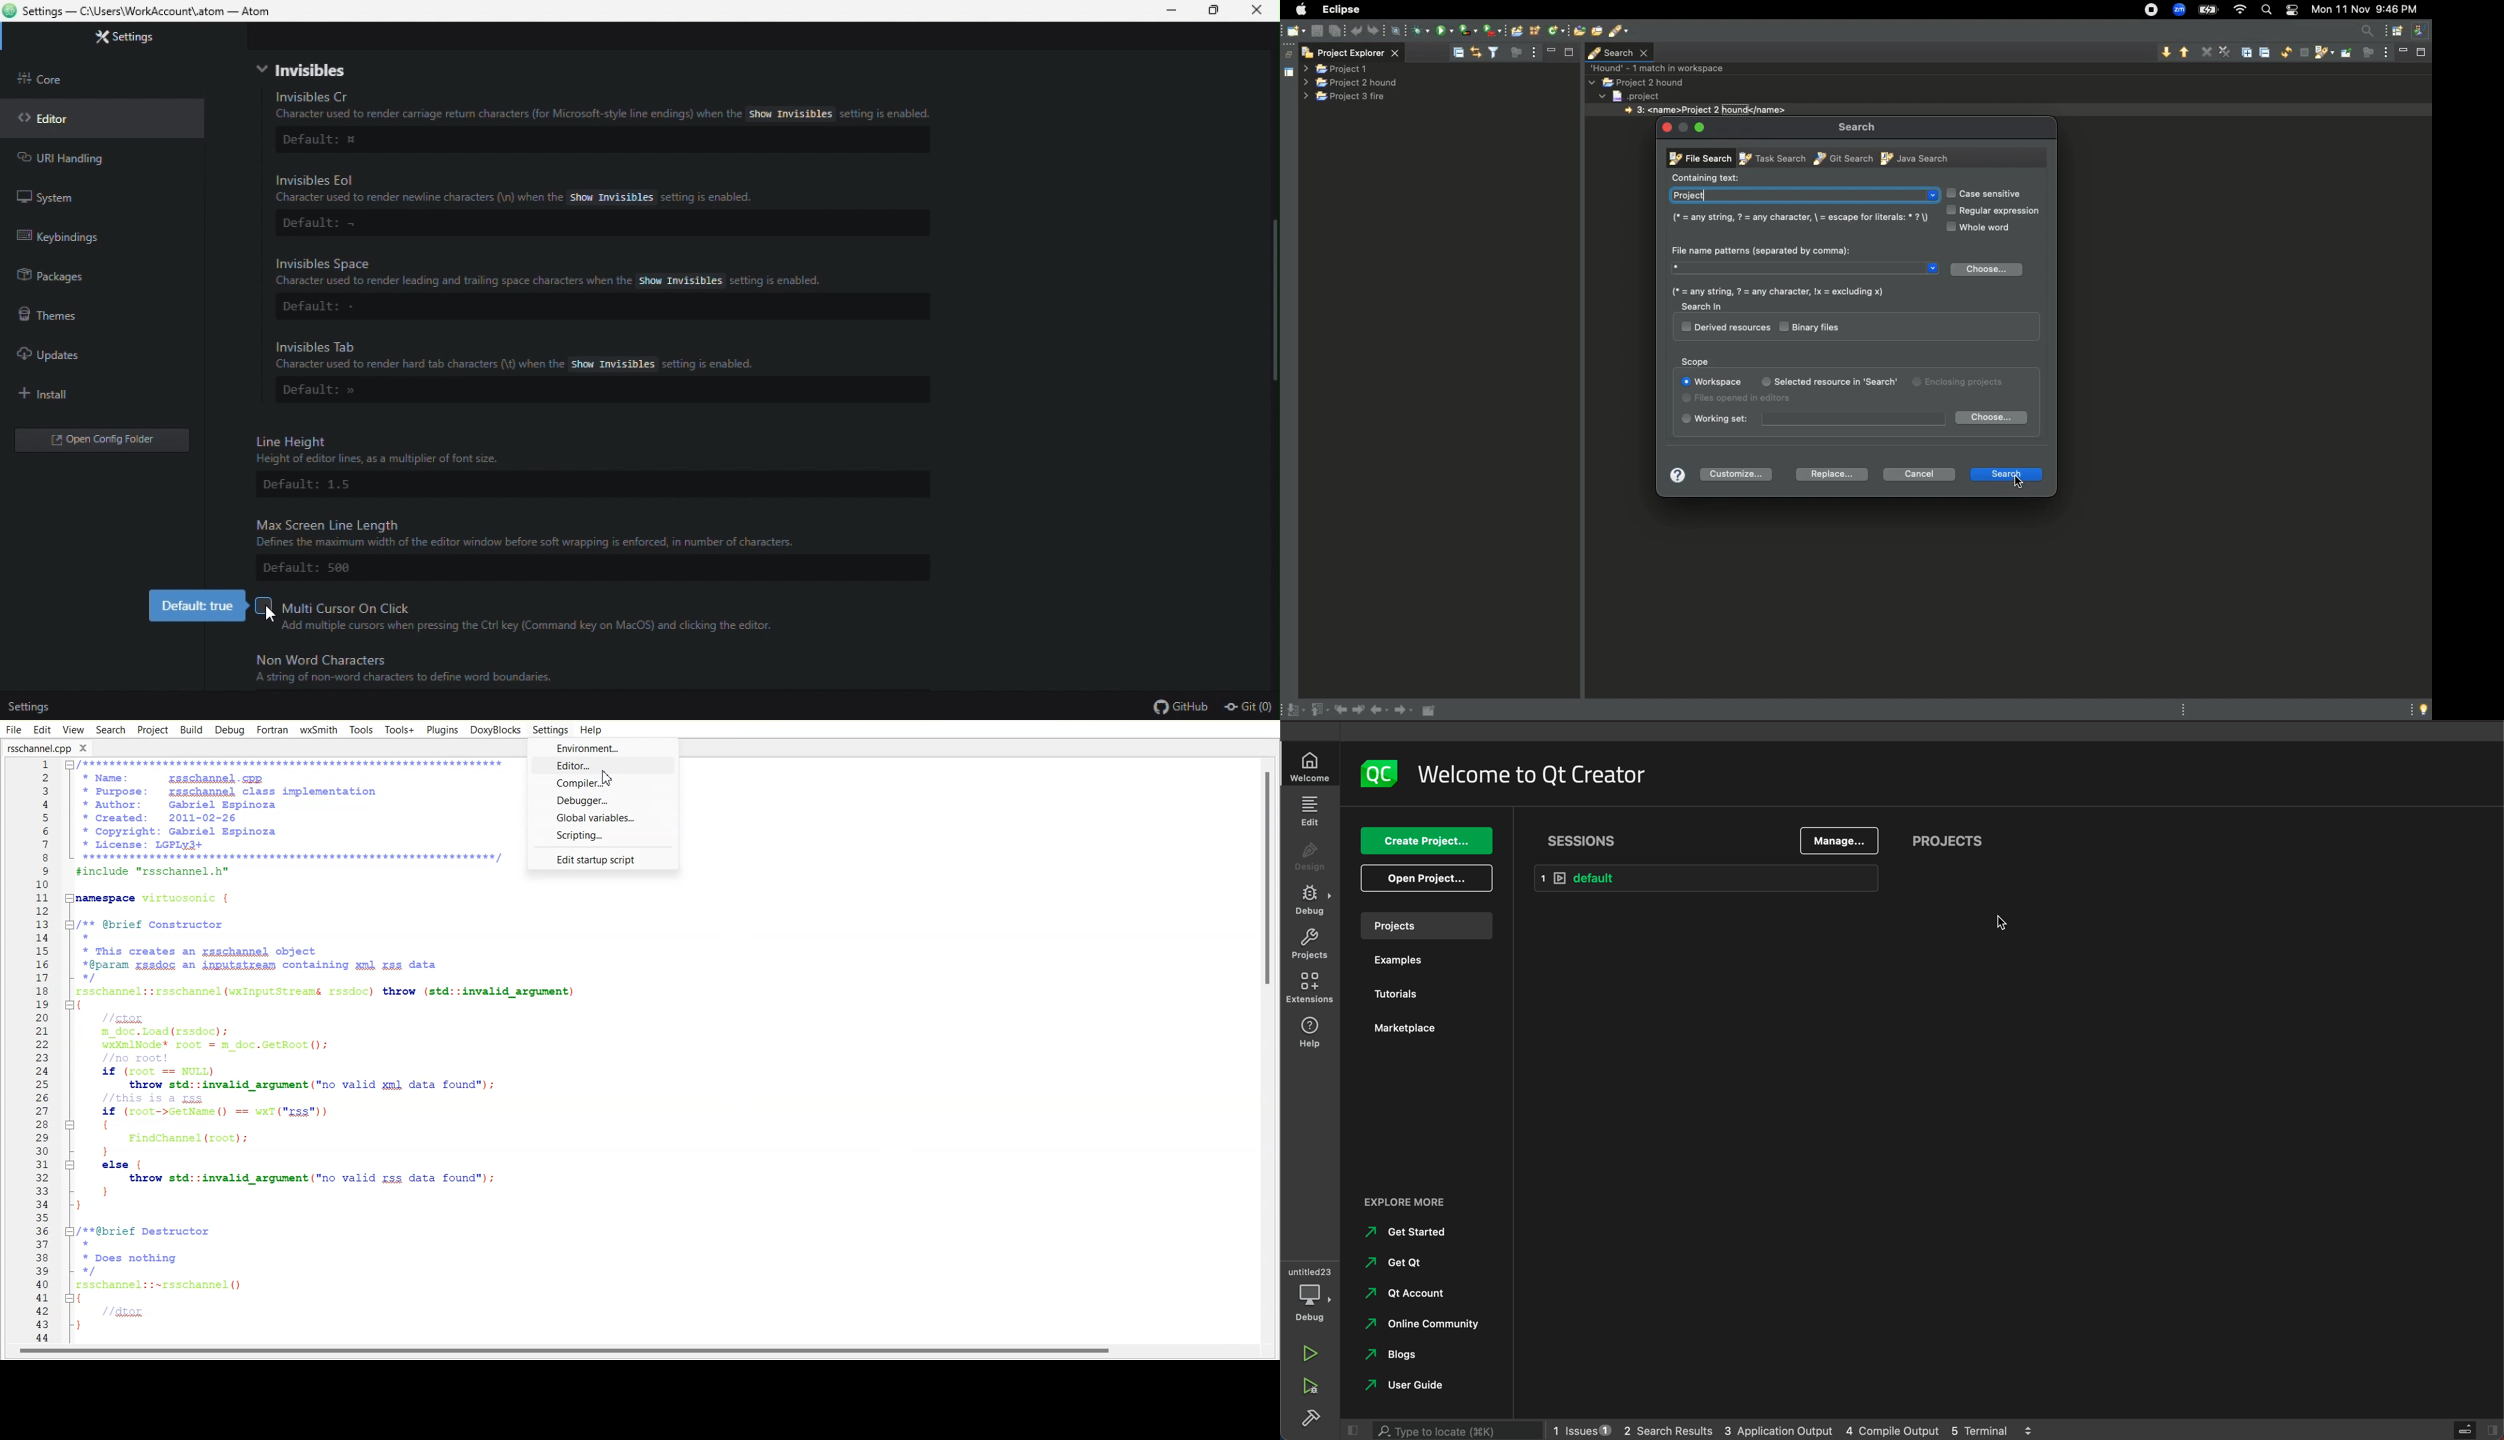 Image resolution: width=2520 pixels, height=1456 pixels. Describe the element at coordinates (1396, 1355) in the screenshot. I see `blogs` at that location.